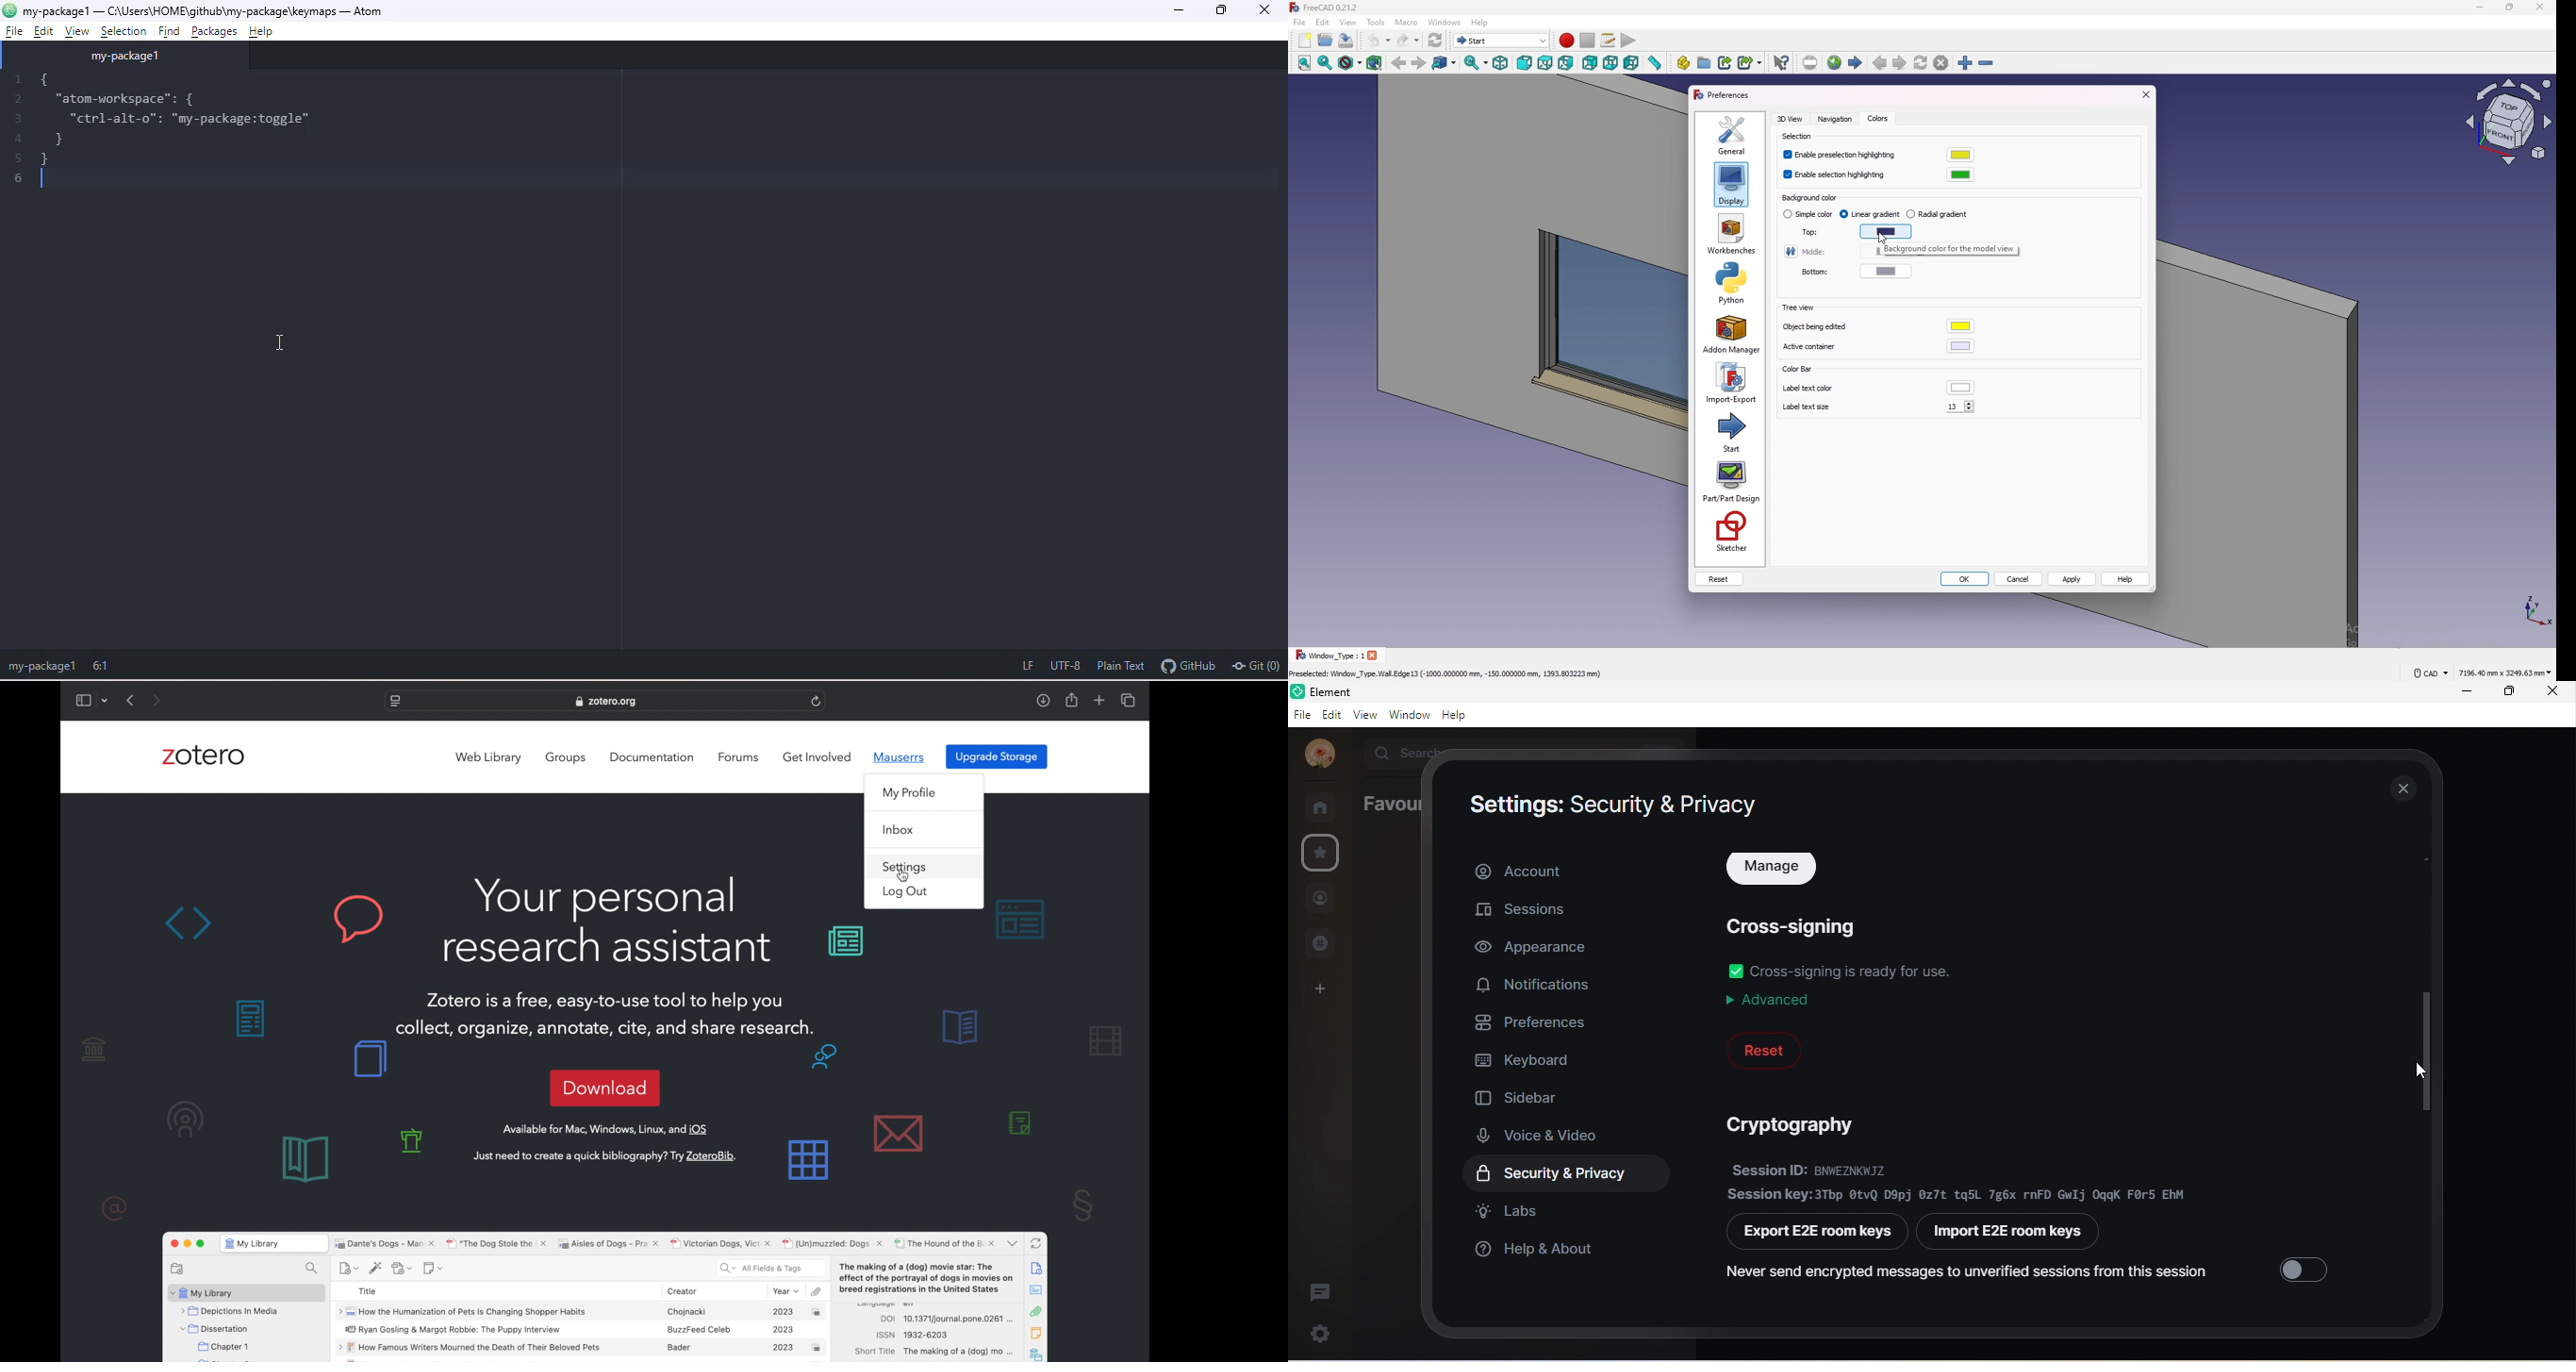  I want to click on front, so click(1526, 63).